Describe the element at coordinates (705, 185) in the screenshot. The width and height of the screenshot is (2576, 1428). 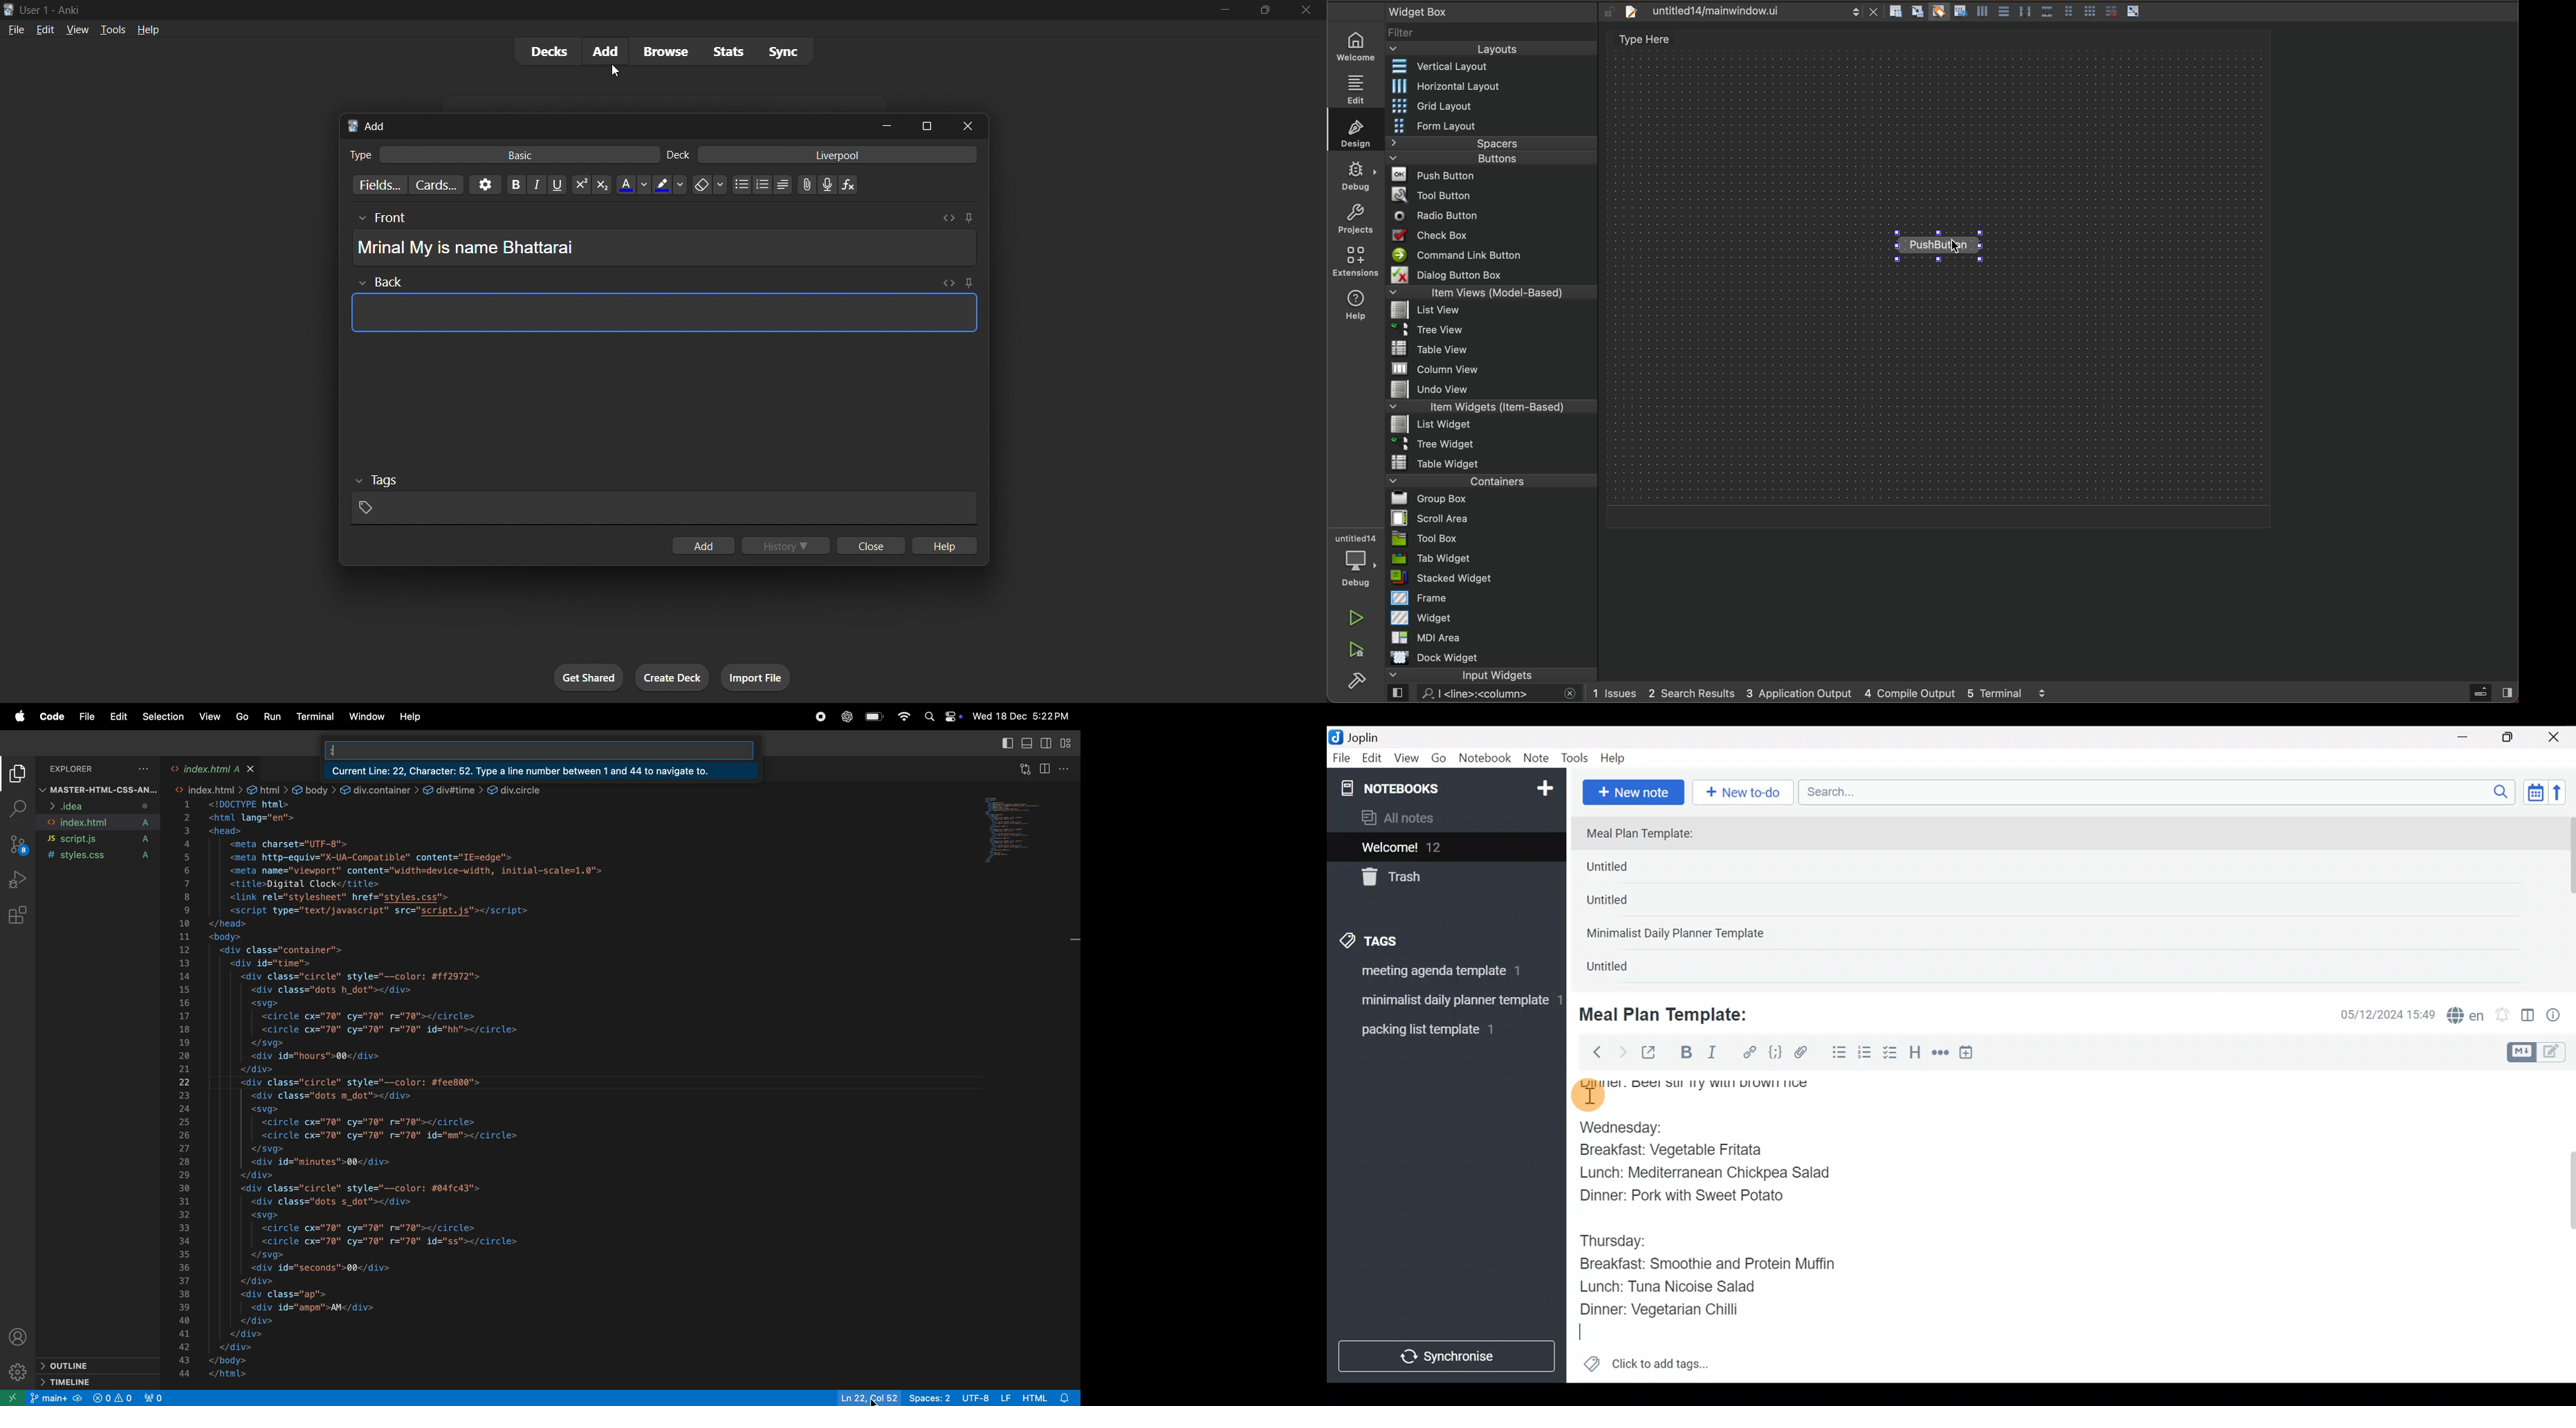
I see `erase formatting` at that location.